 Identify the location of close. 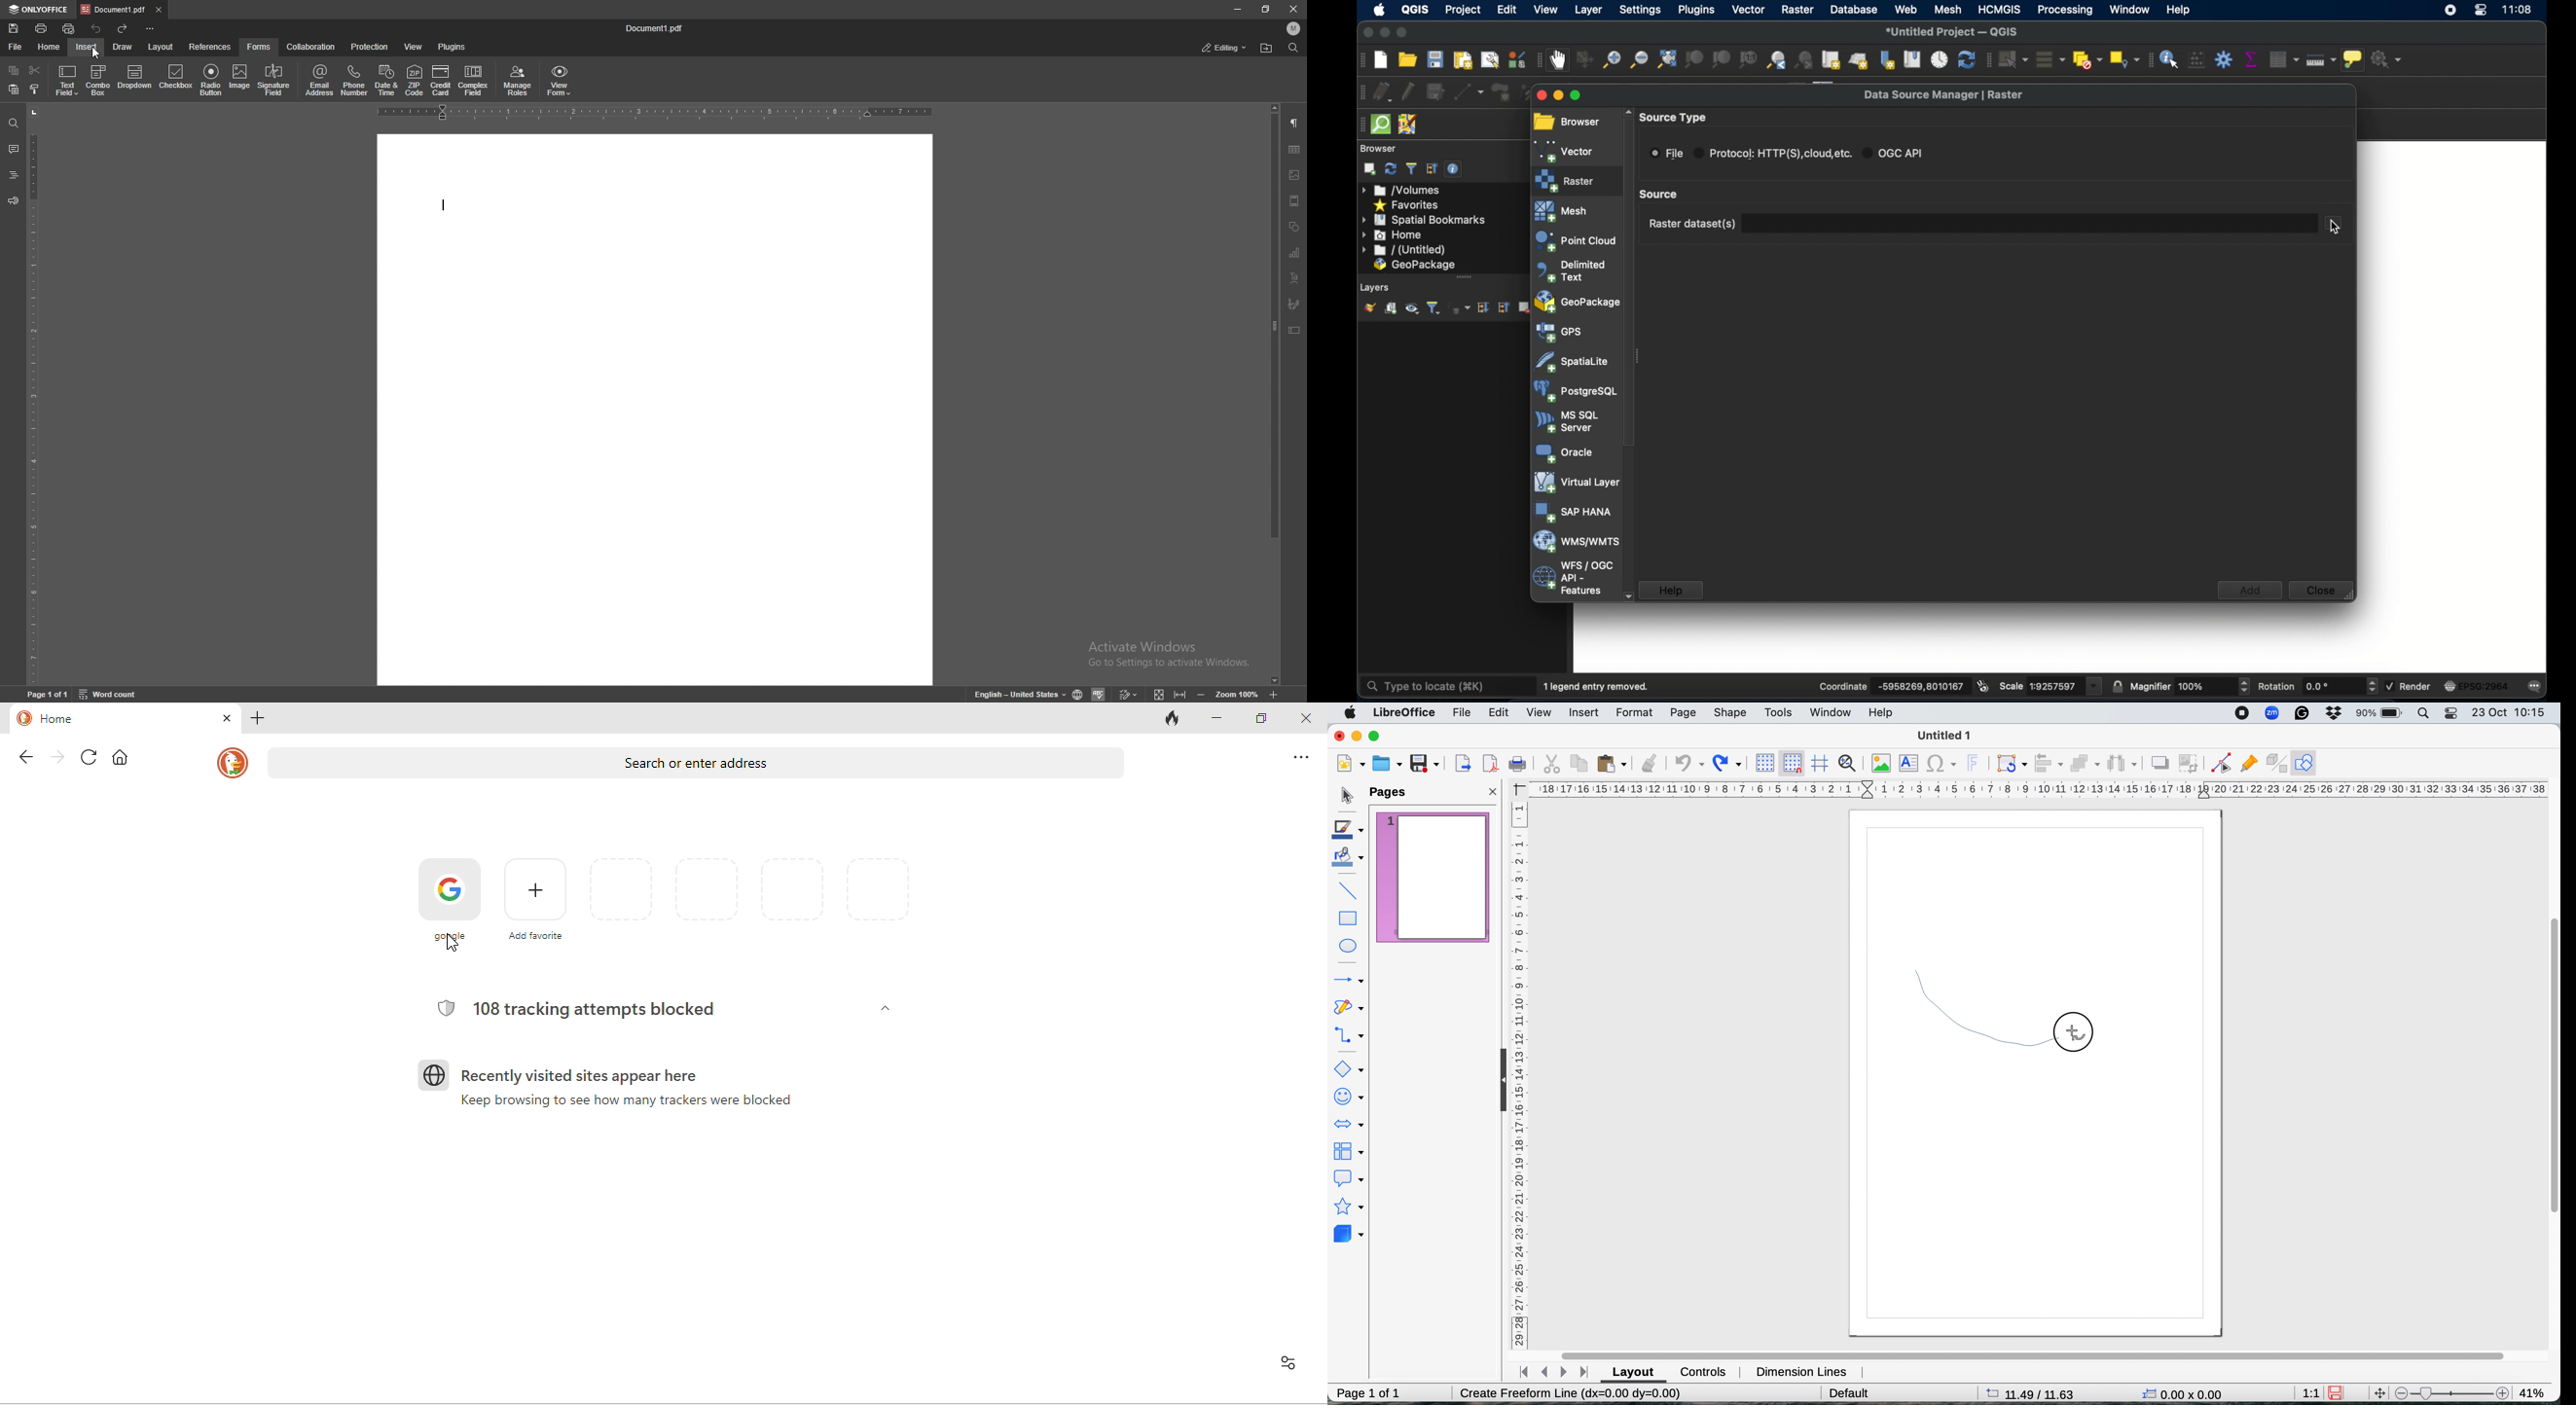
(223, 720).